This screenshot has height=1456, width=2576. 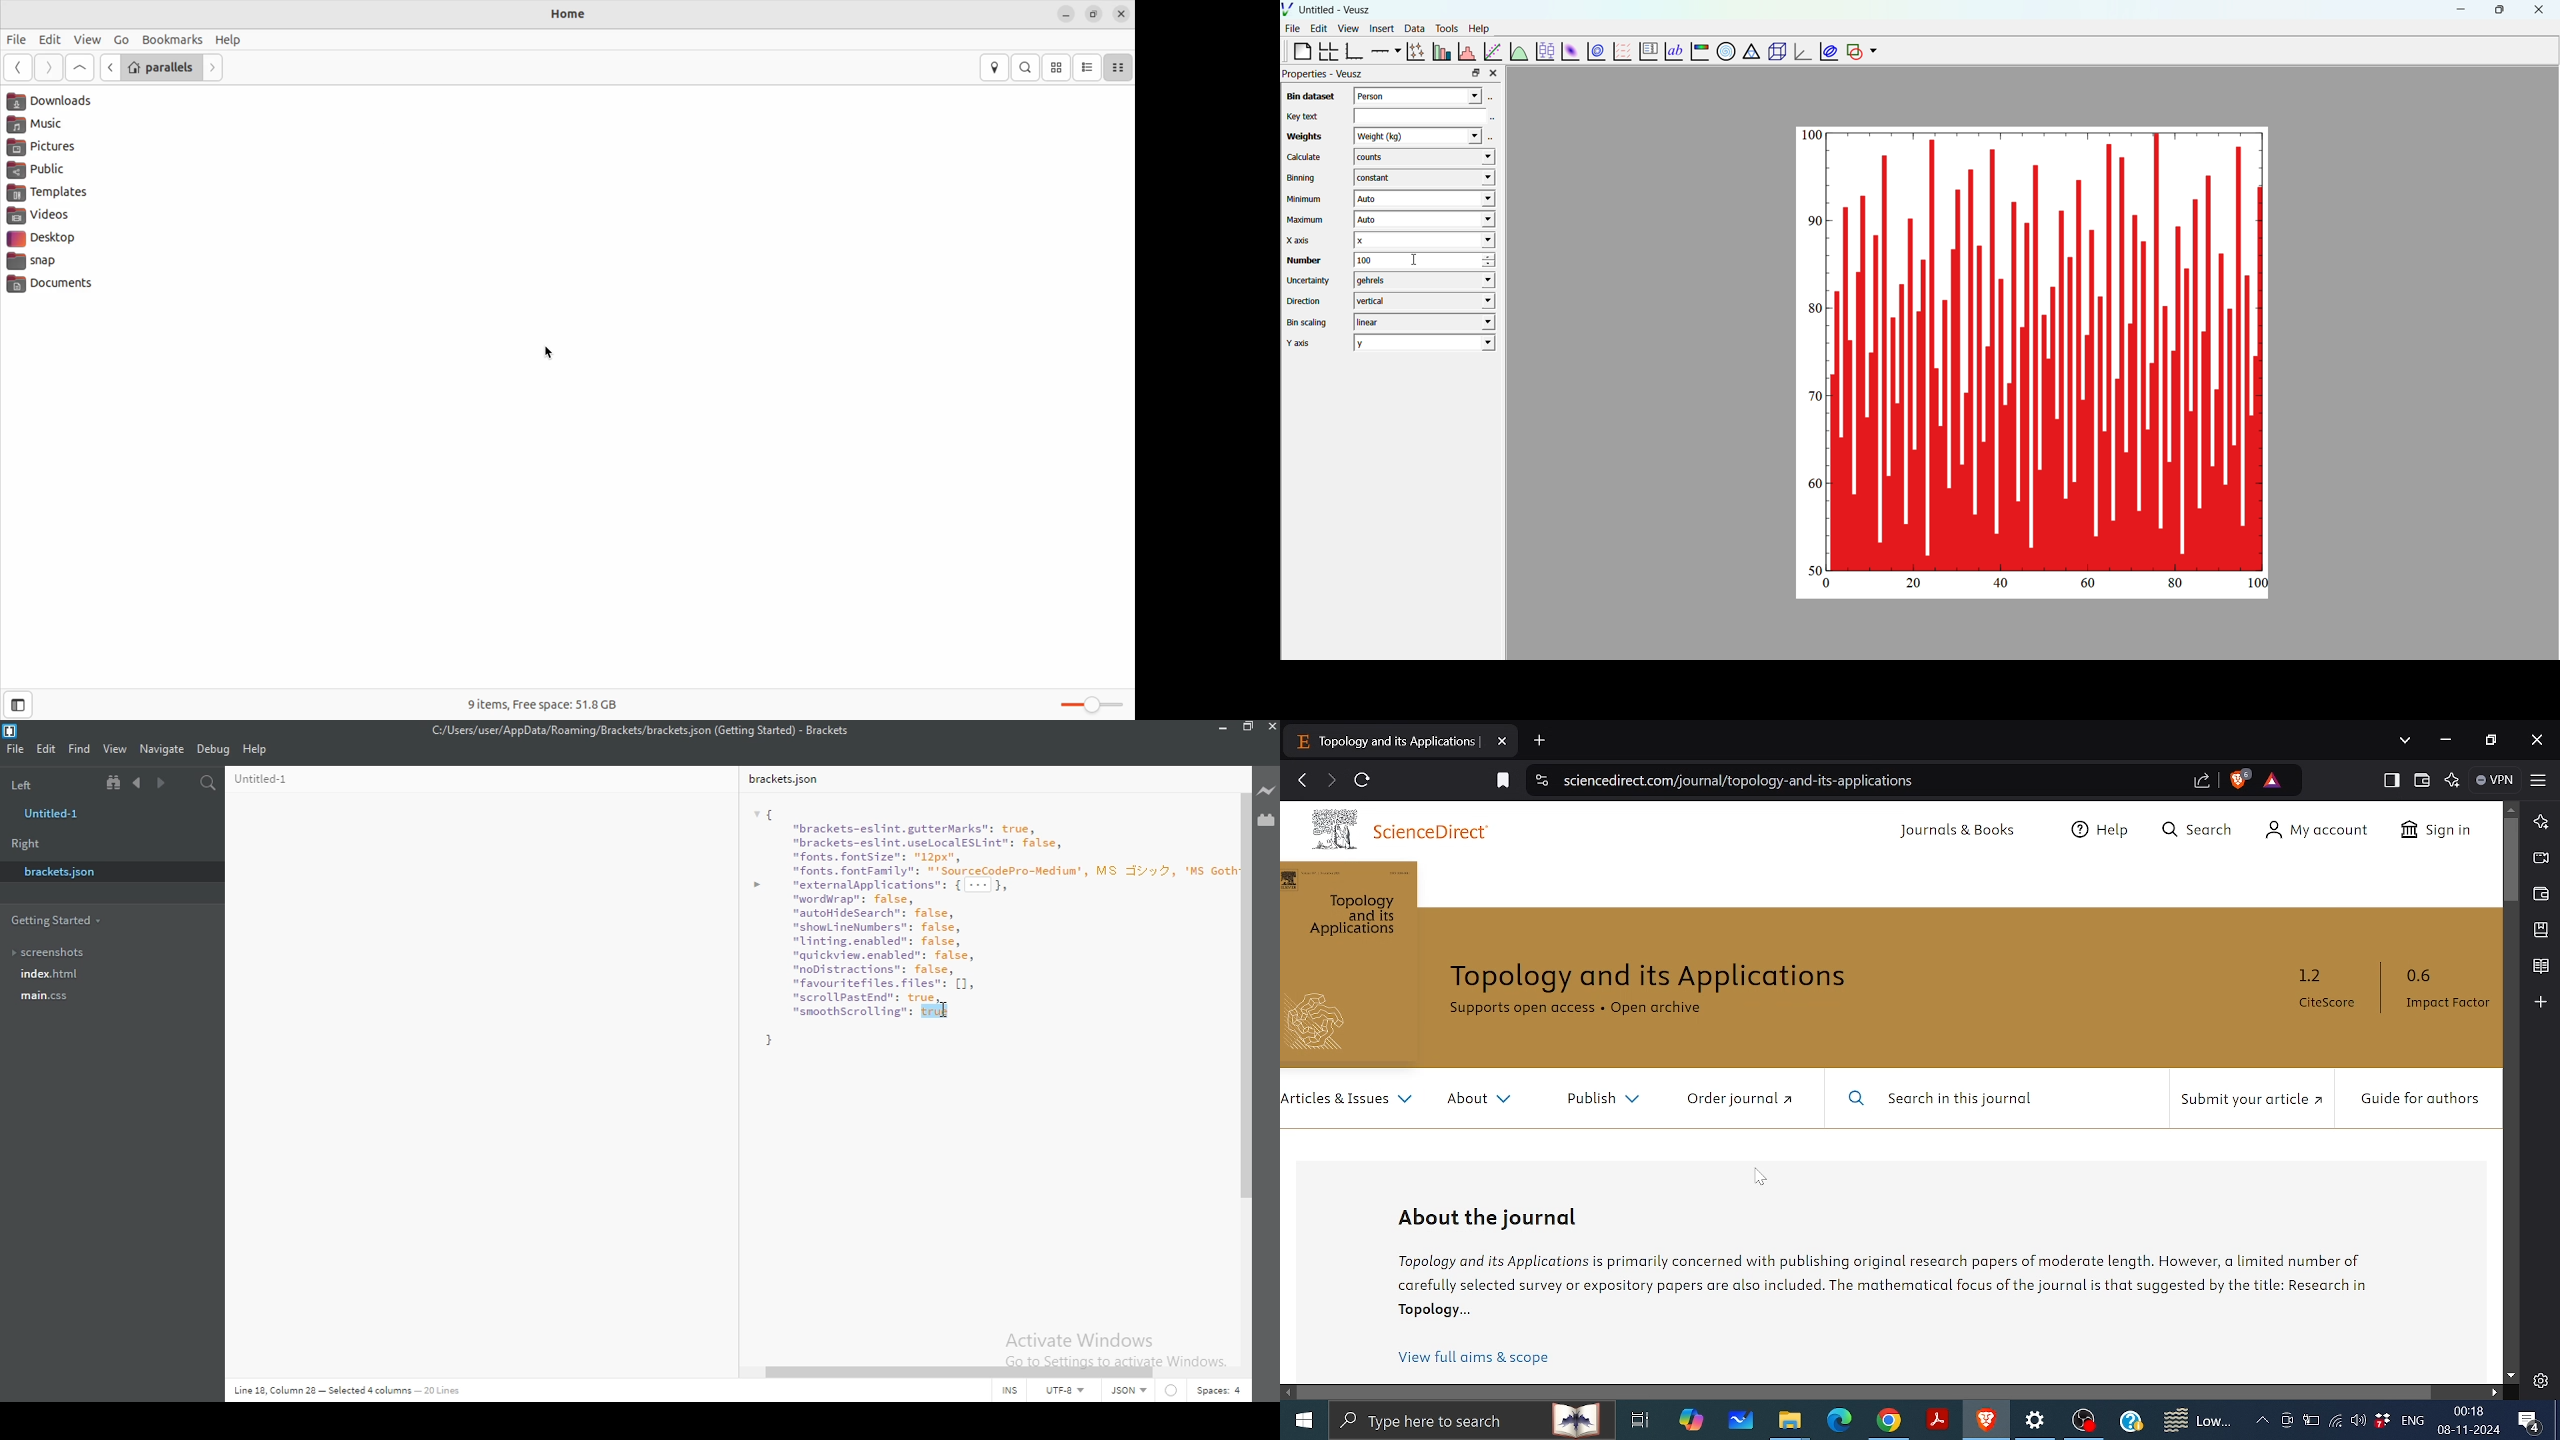 What do you see at coordinates (1809, 352) in the screenshot?
I see `50 - 100kg weight category added on Y axis` at bounding box center [1809, 352].